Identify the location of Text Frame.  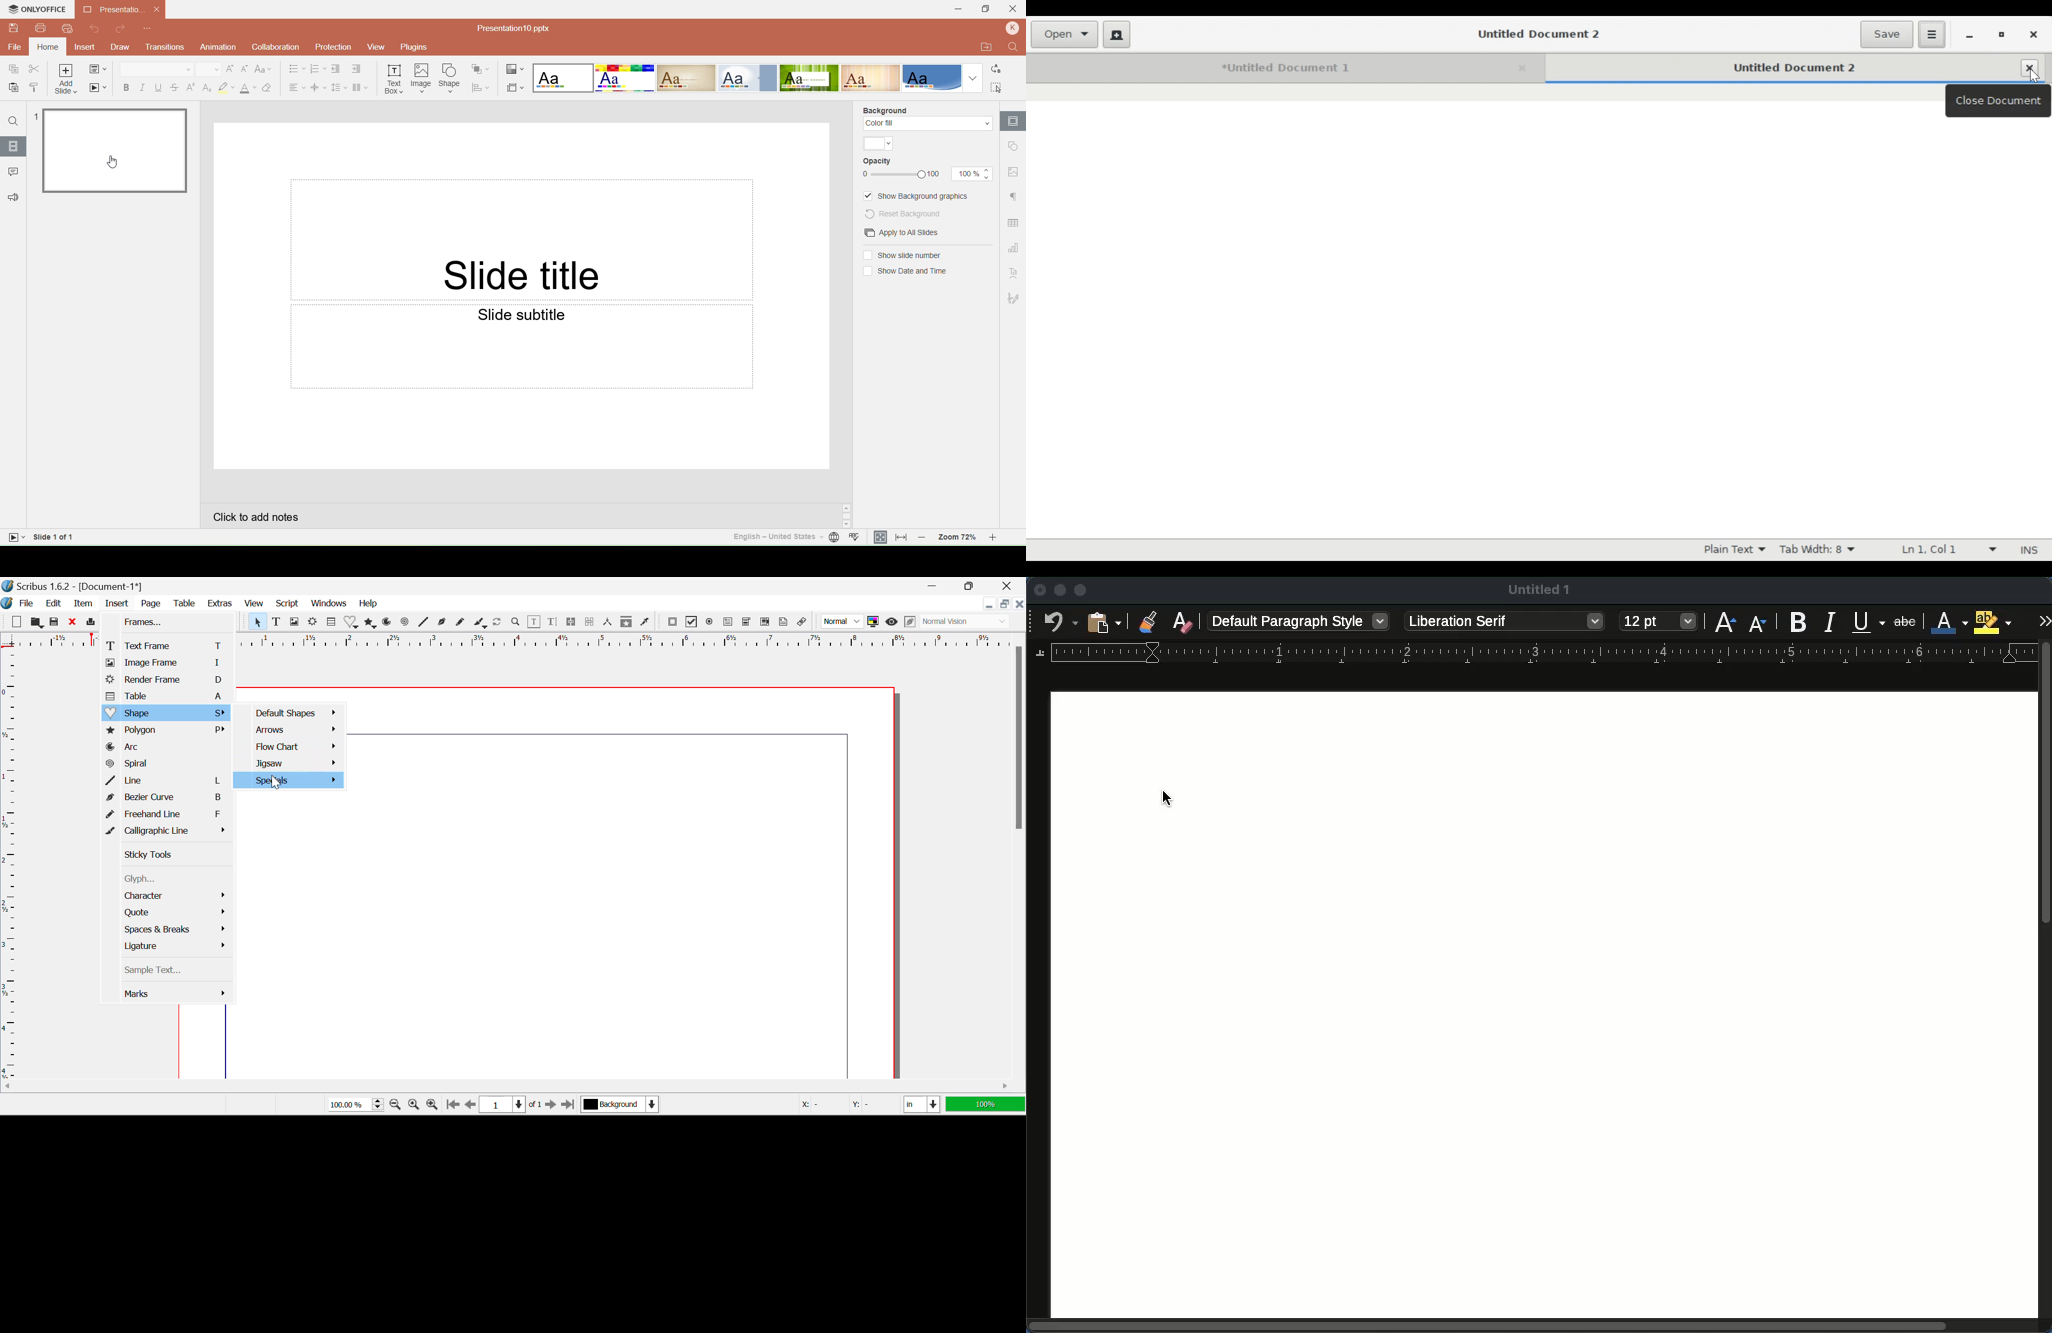
(166, 645).